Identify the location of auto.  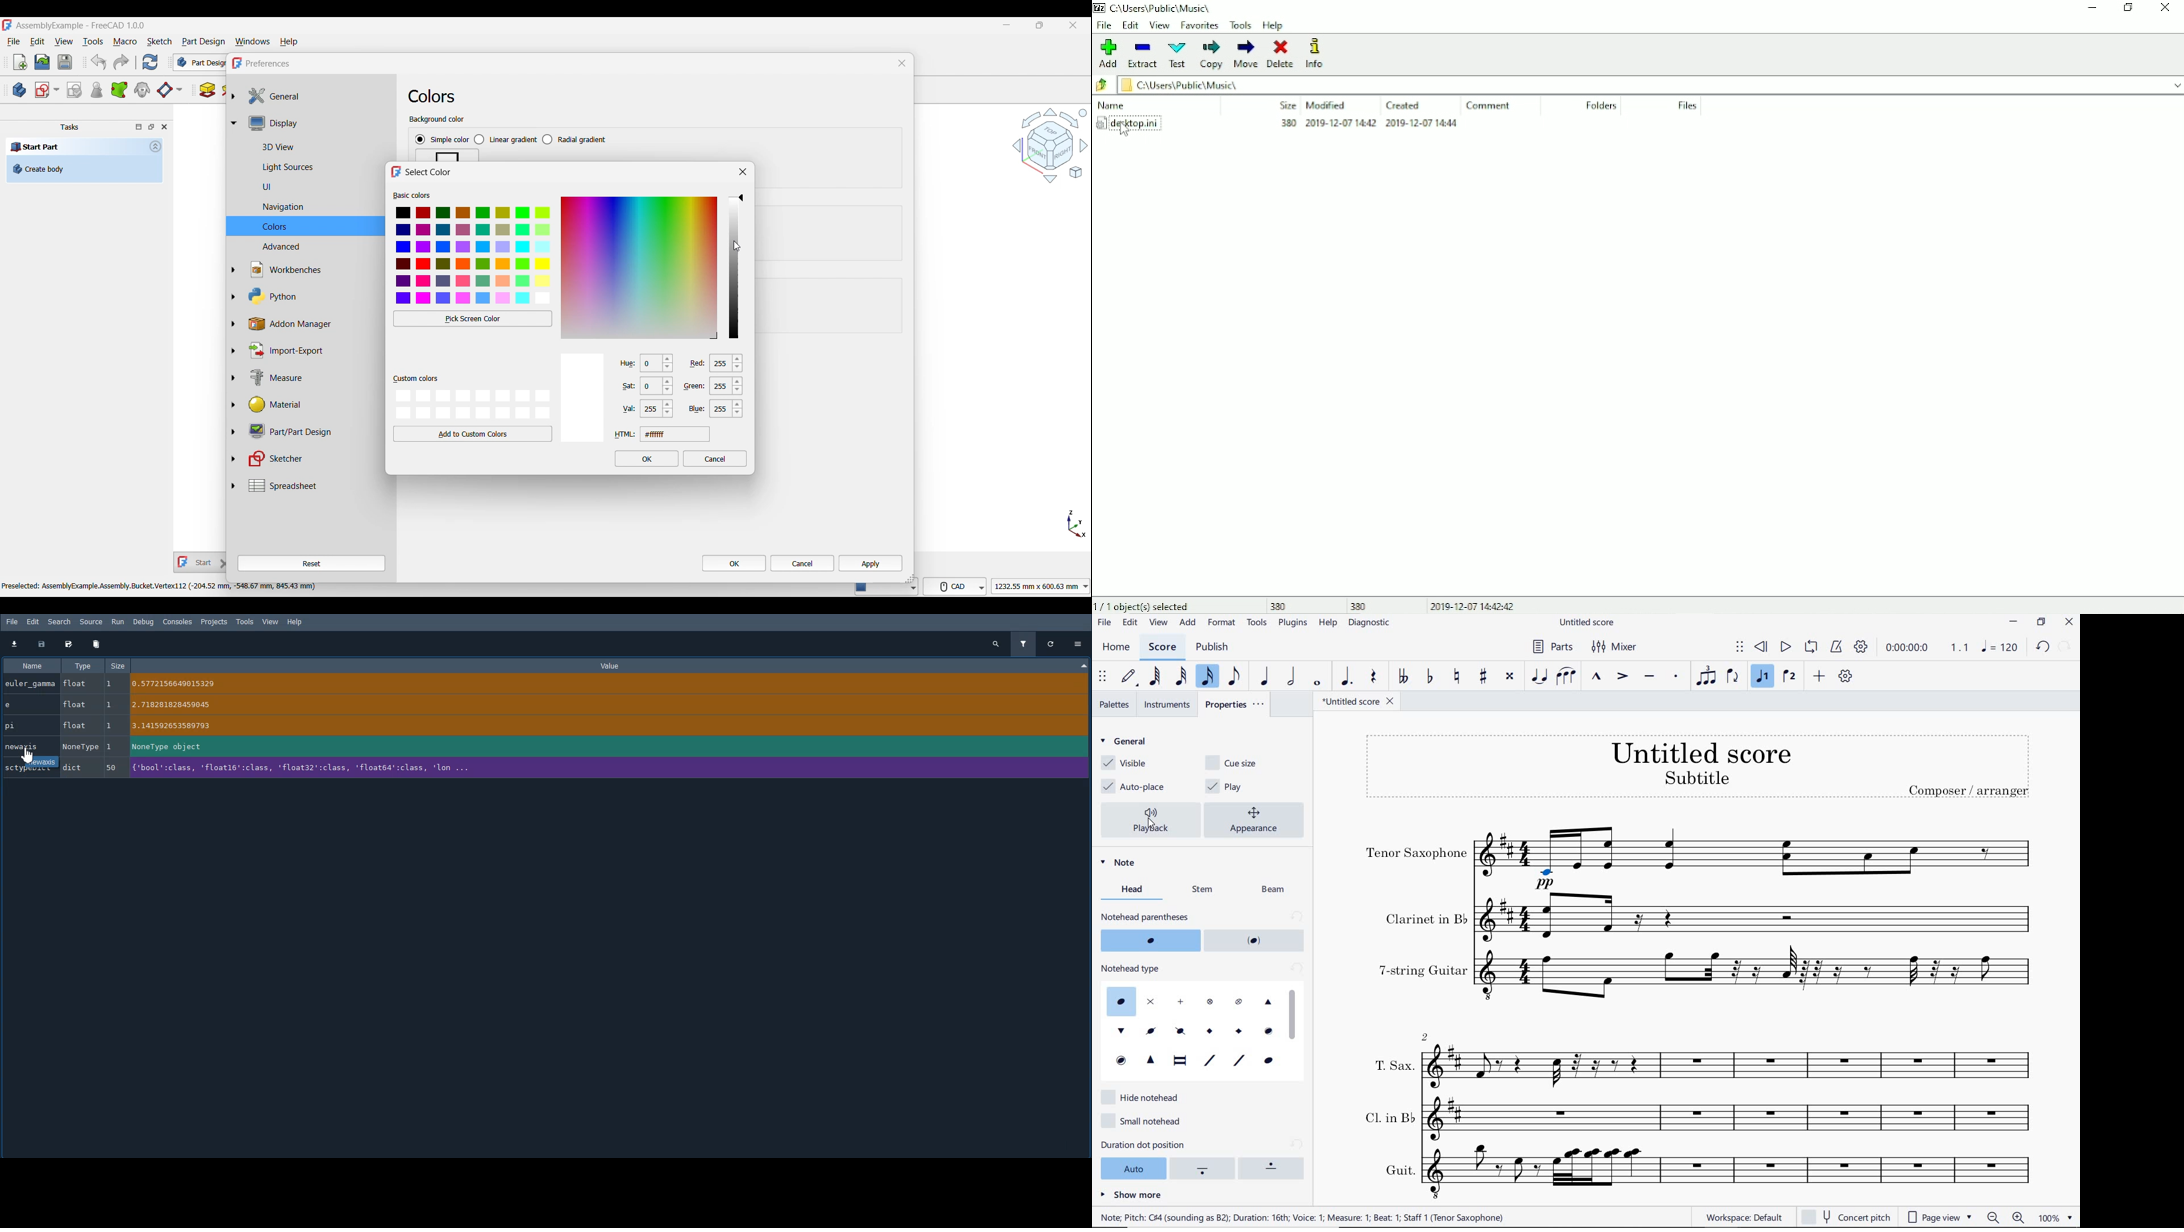
(1131, 1167).